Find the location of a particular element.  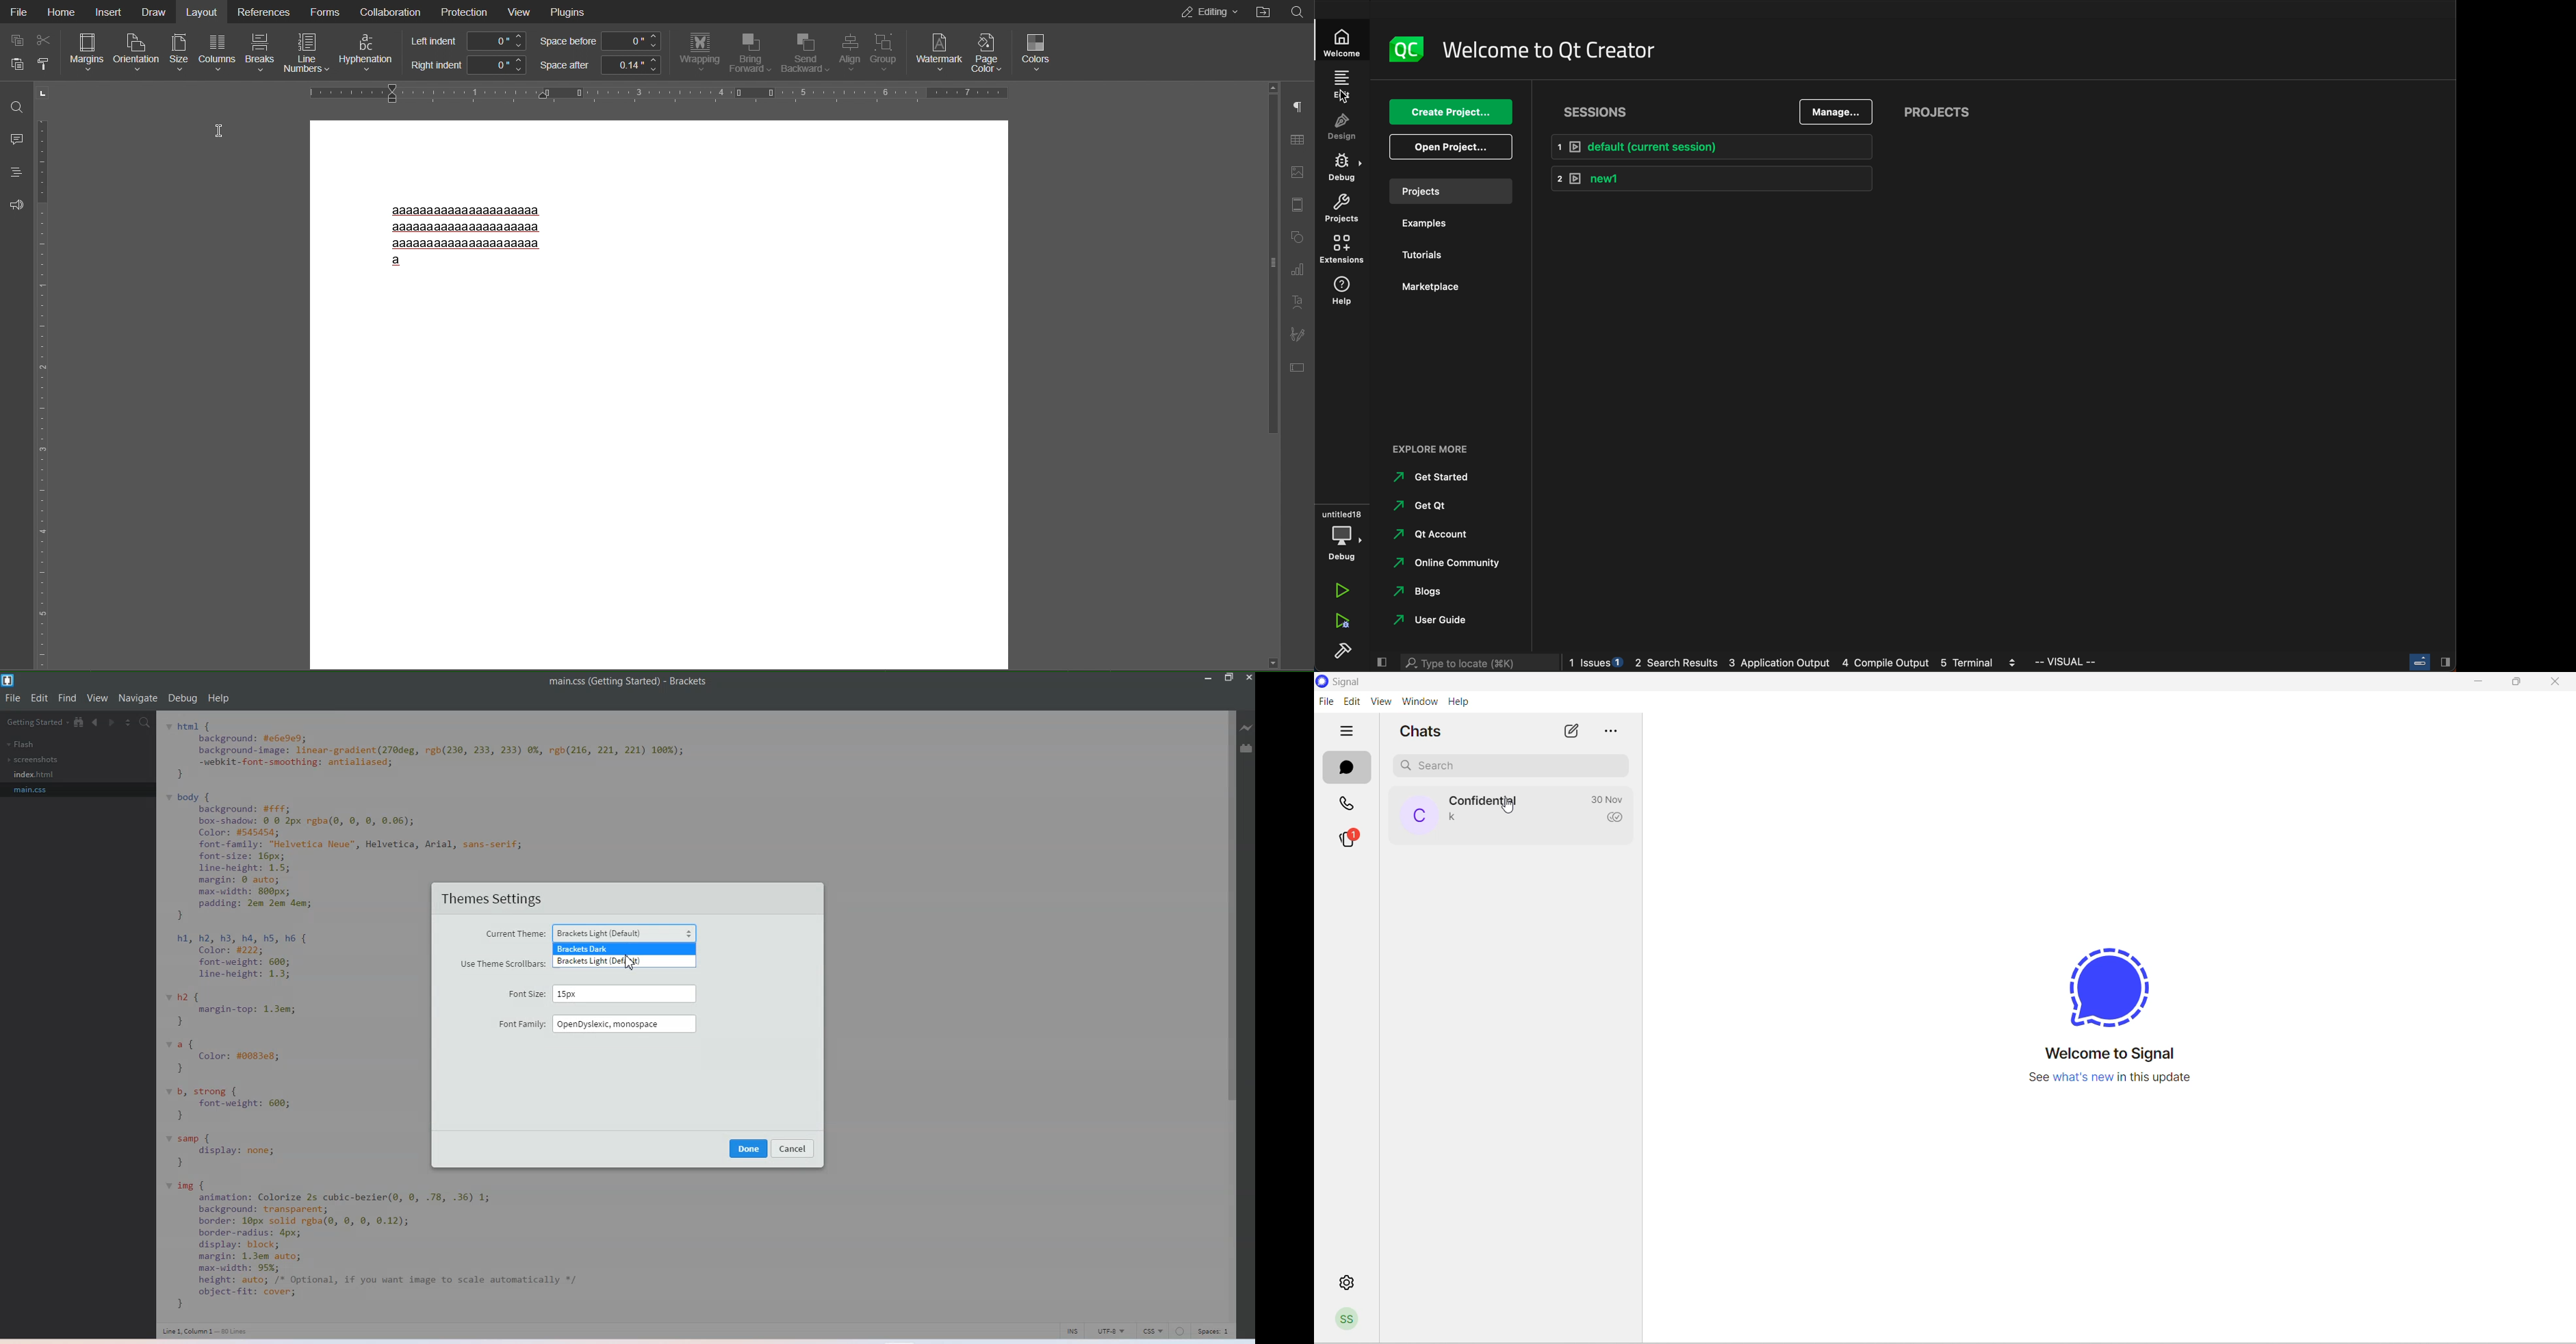

search chat is located at coordinates (1513, 765).